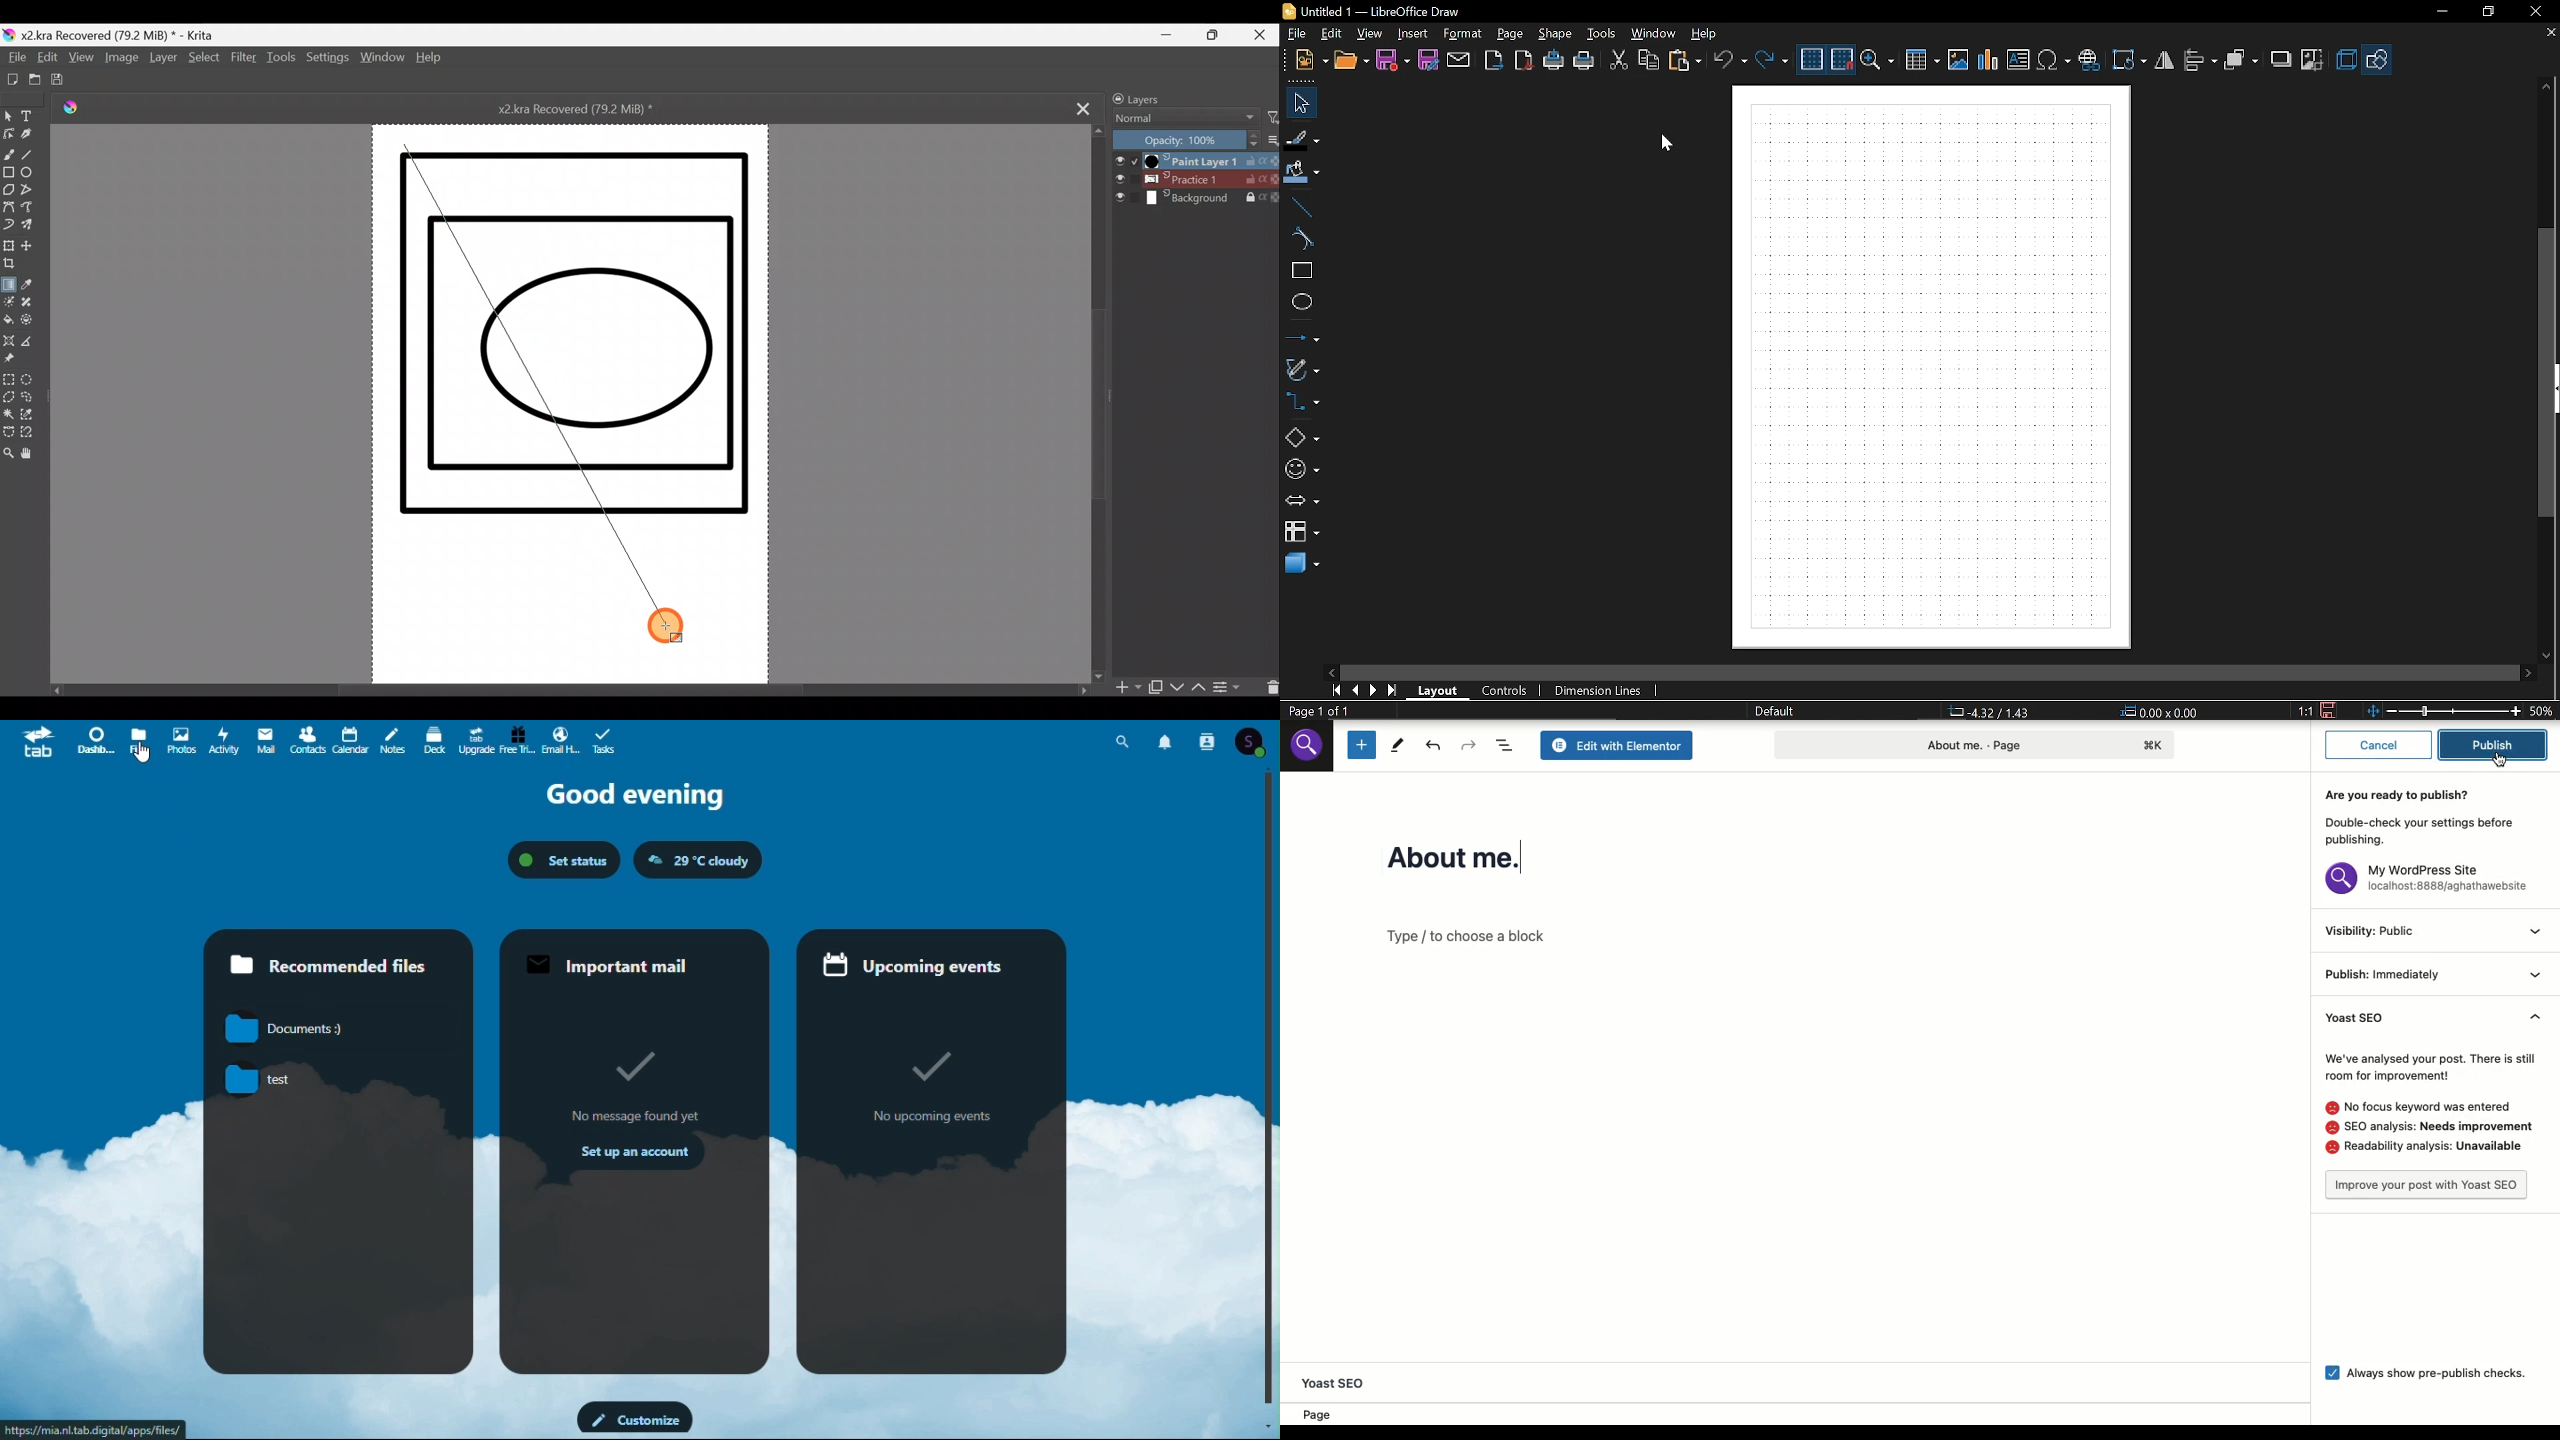 This screenshot has height=1456, width=2576. Describe the element at coordinates (202, 58) in the screenshot. I see `Select` at that location.